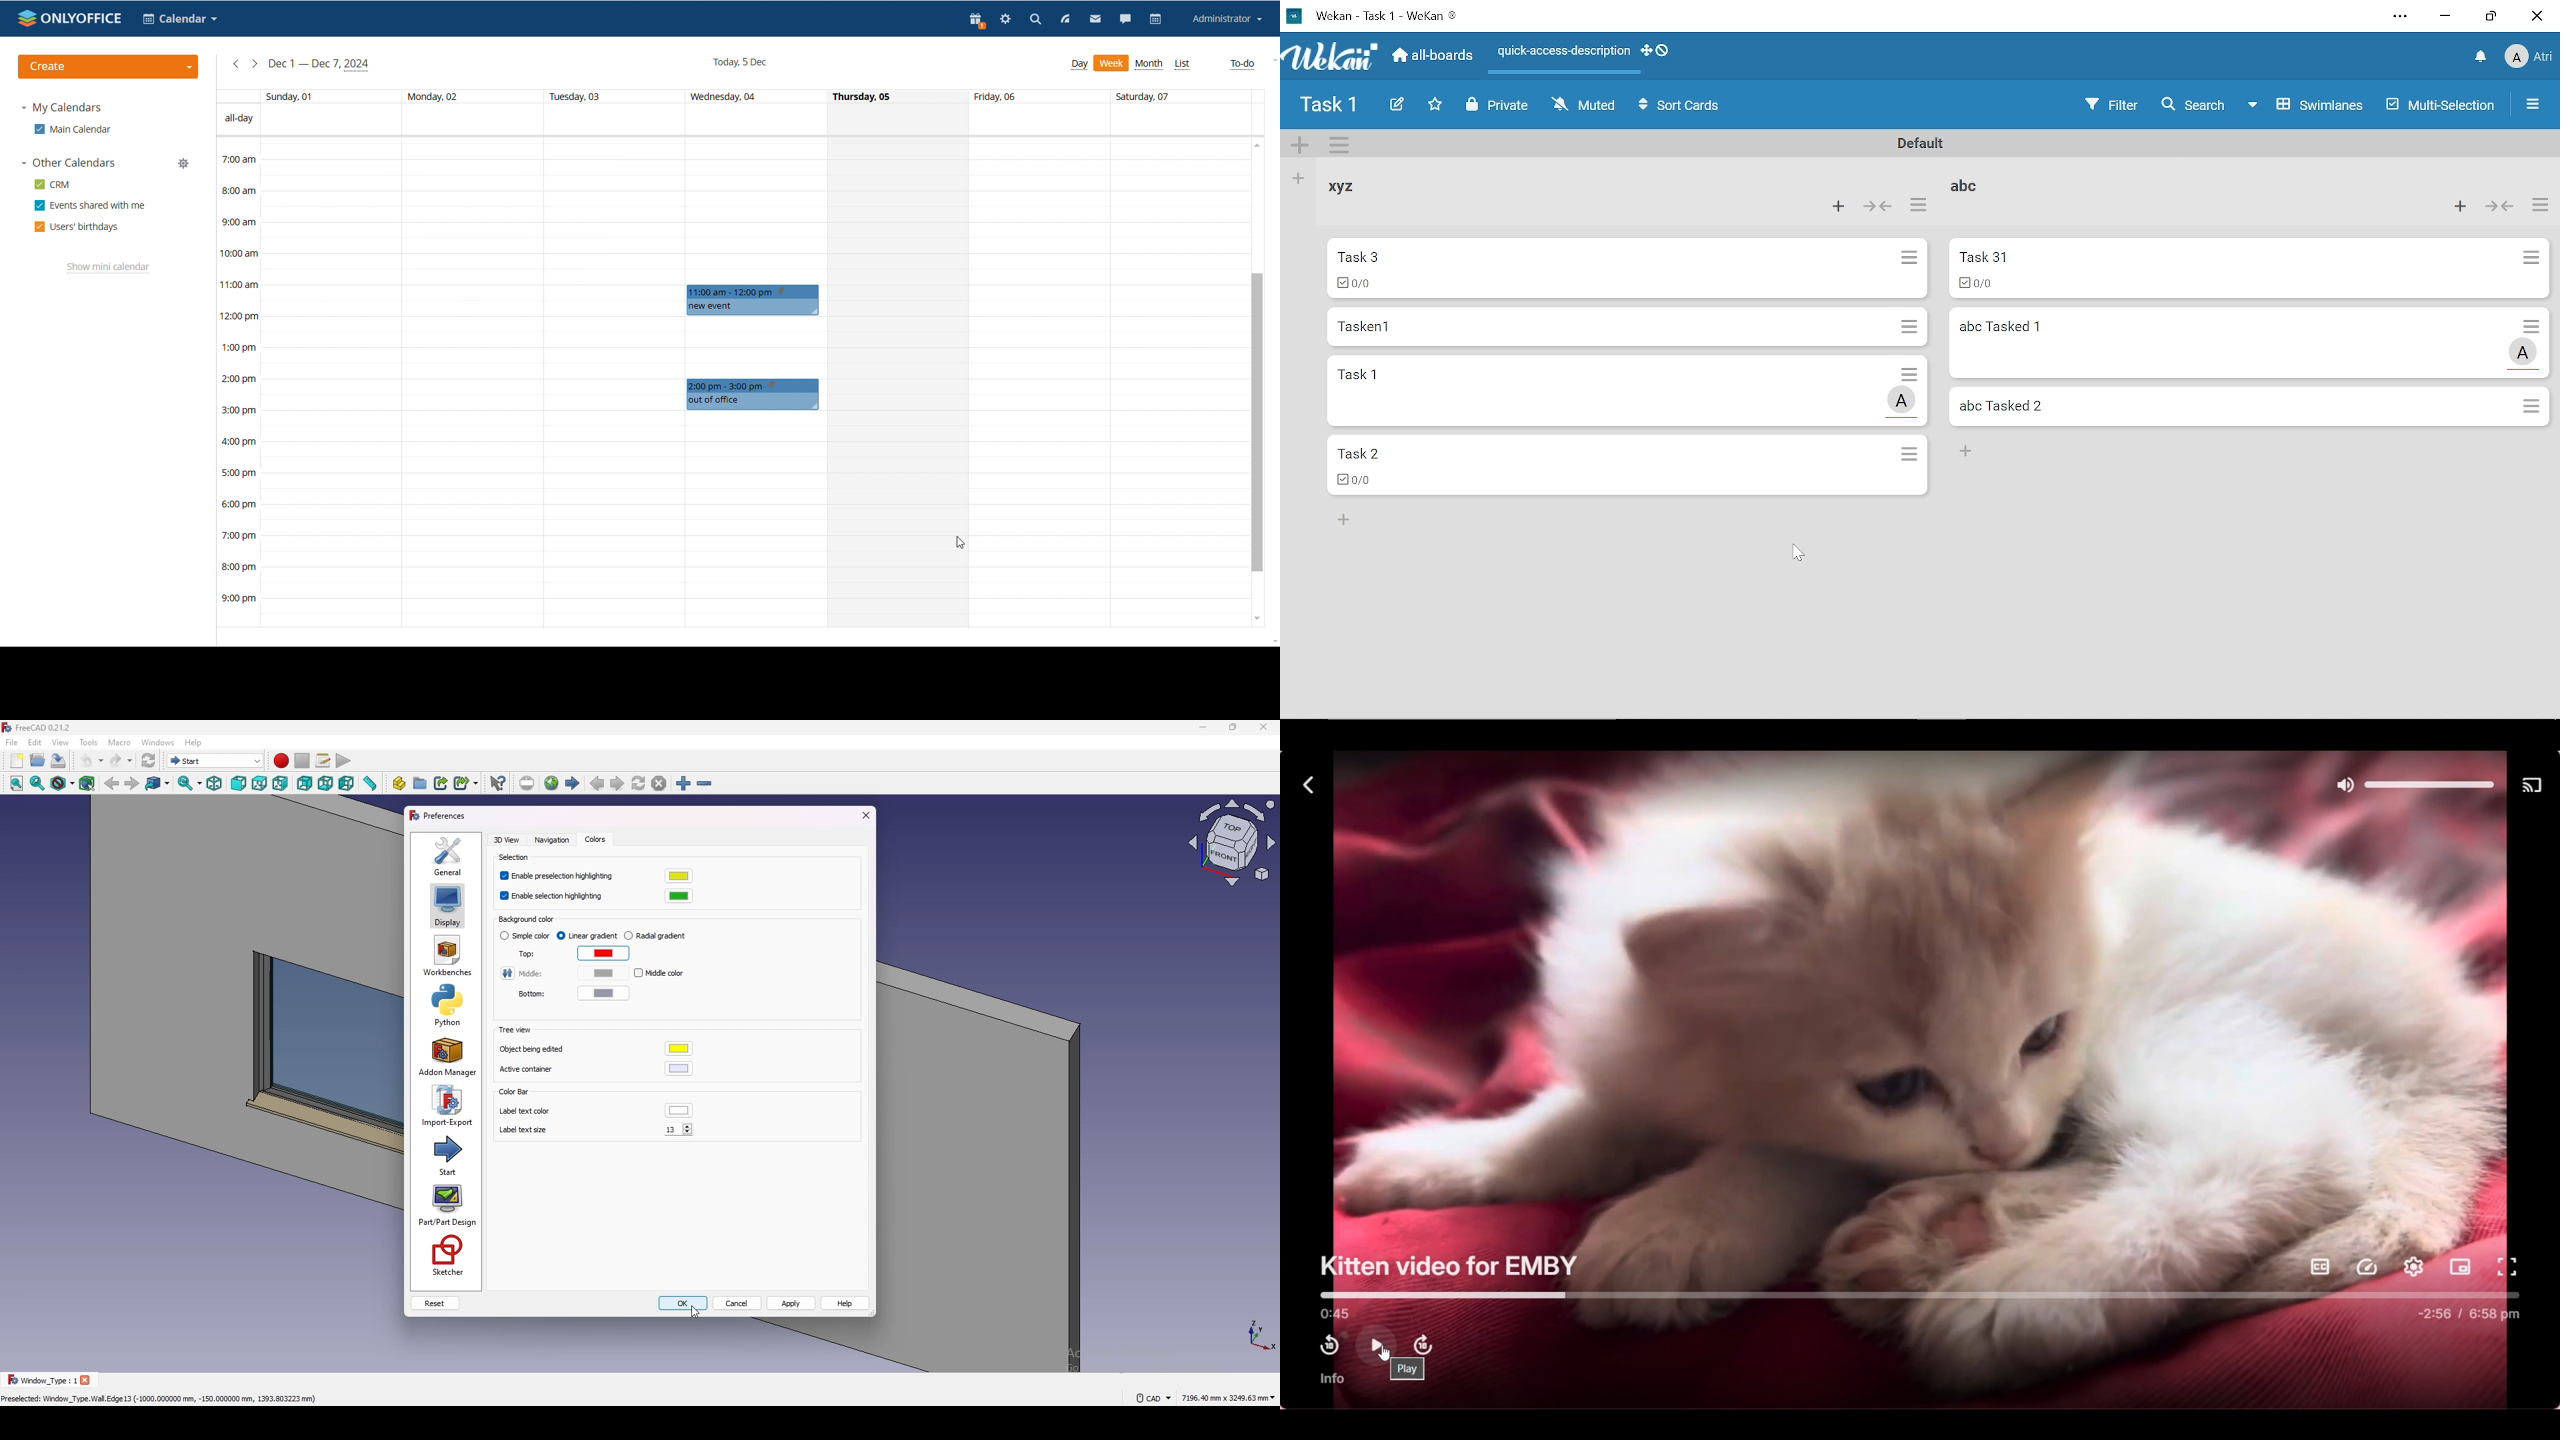  Describe the element at coordinates (302, 761) in the screenshot. I see `stop recording macros` at that location.